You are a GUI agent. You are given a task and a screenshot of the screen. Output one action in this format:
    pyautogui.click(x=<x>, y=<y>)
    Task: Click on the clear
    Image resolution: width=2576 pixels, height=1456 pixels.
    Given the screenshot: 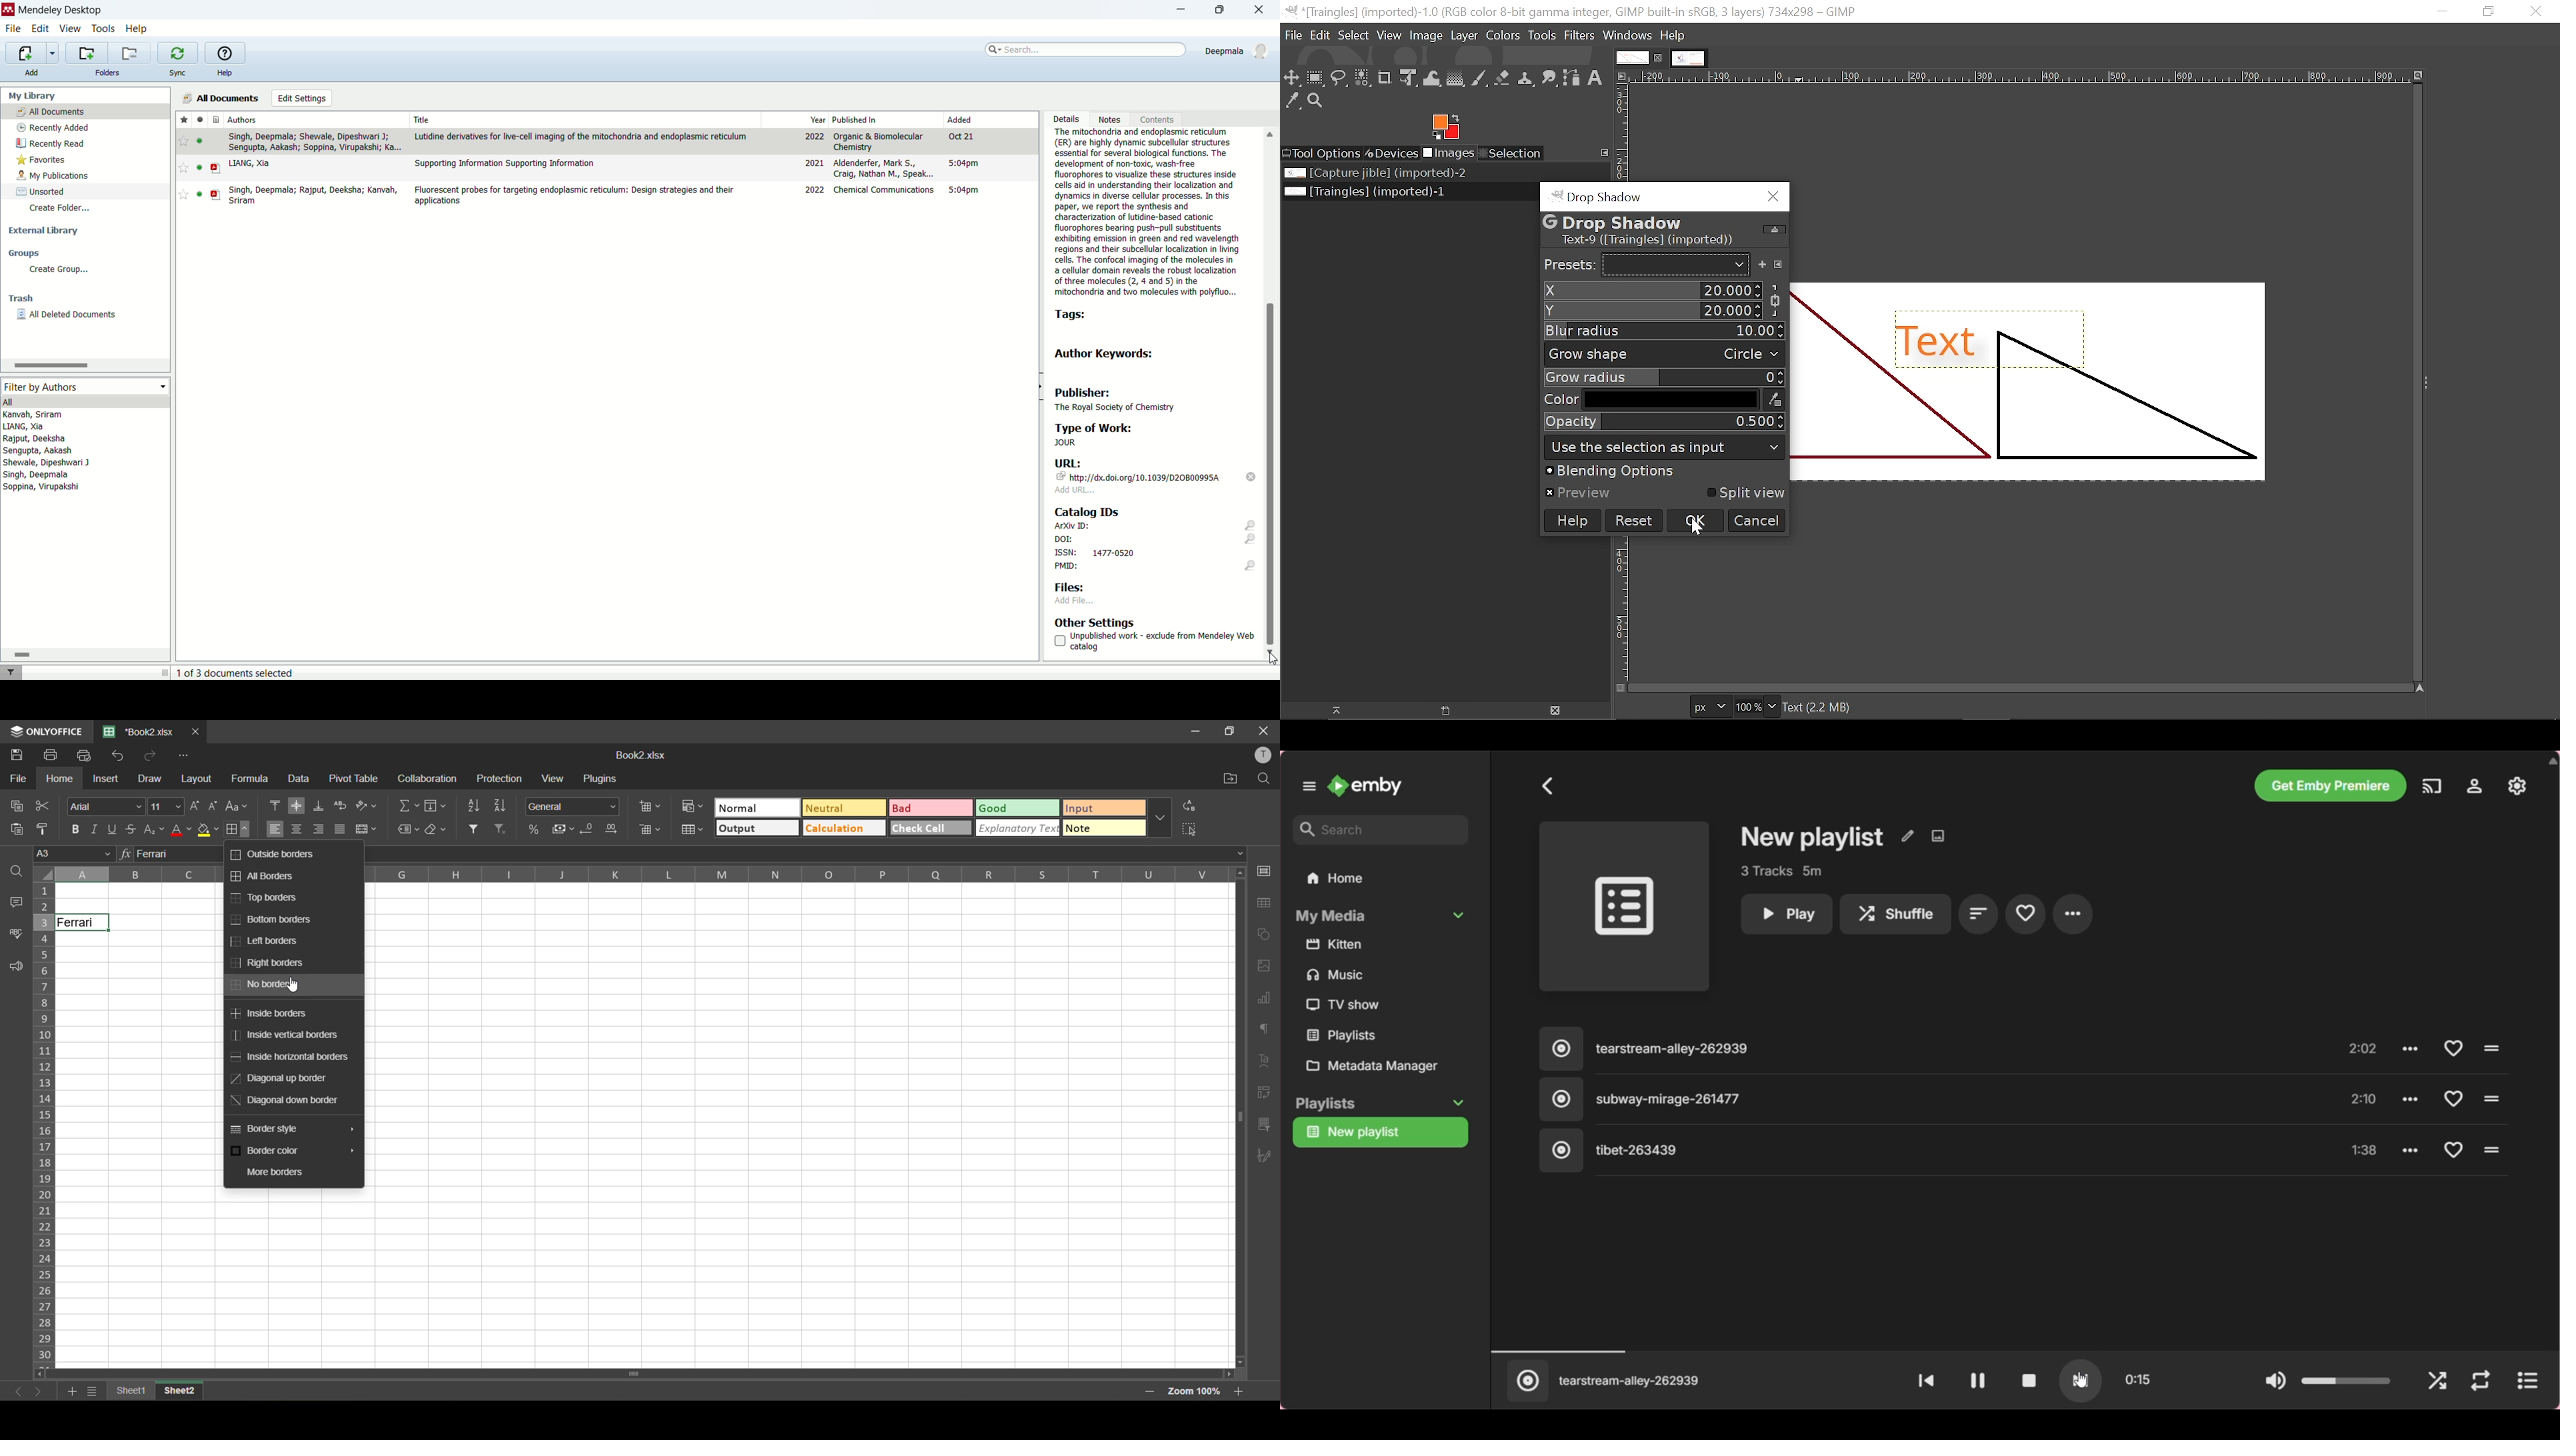 What is the action you would take?
    pyautogui.click(x=438, y=833)
    